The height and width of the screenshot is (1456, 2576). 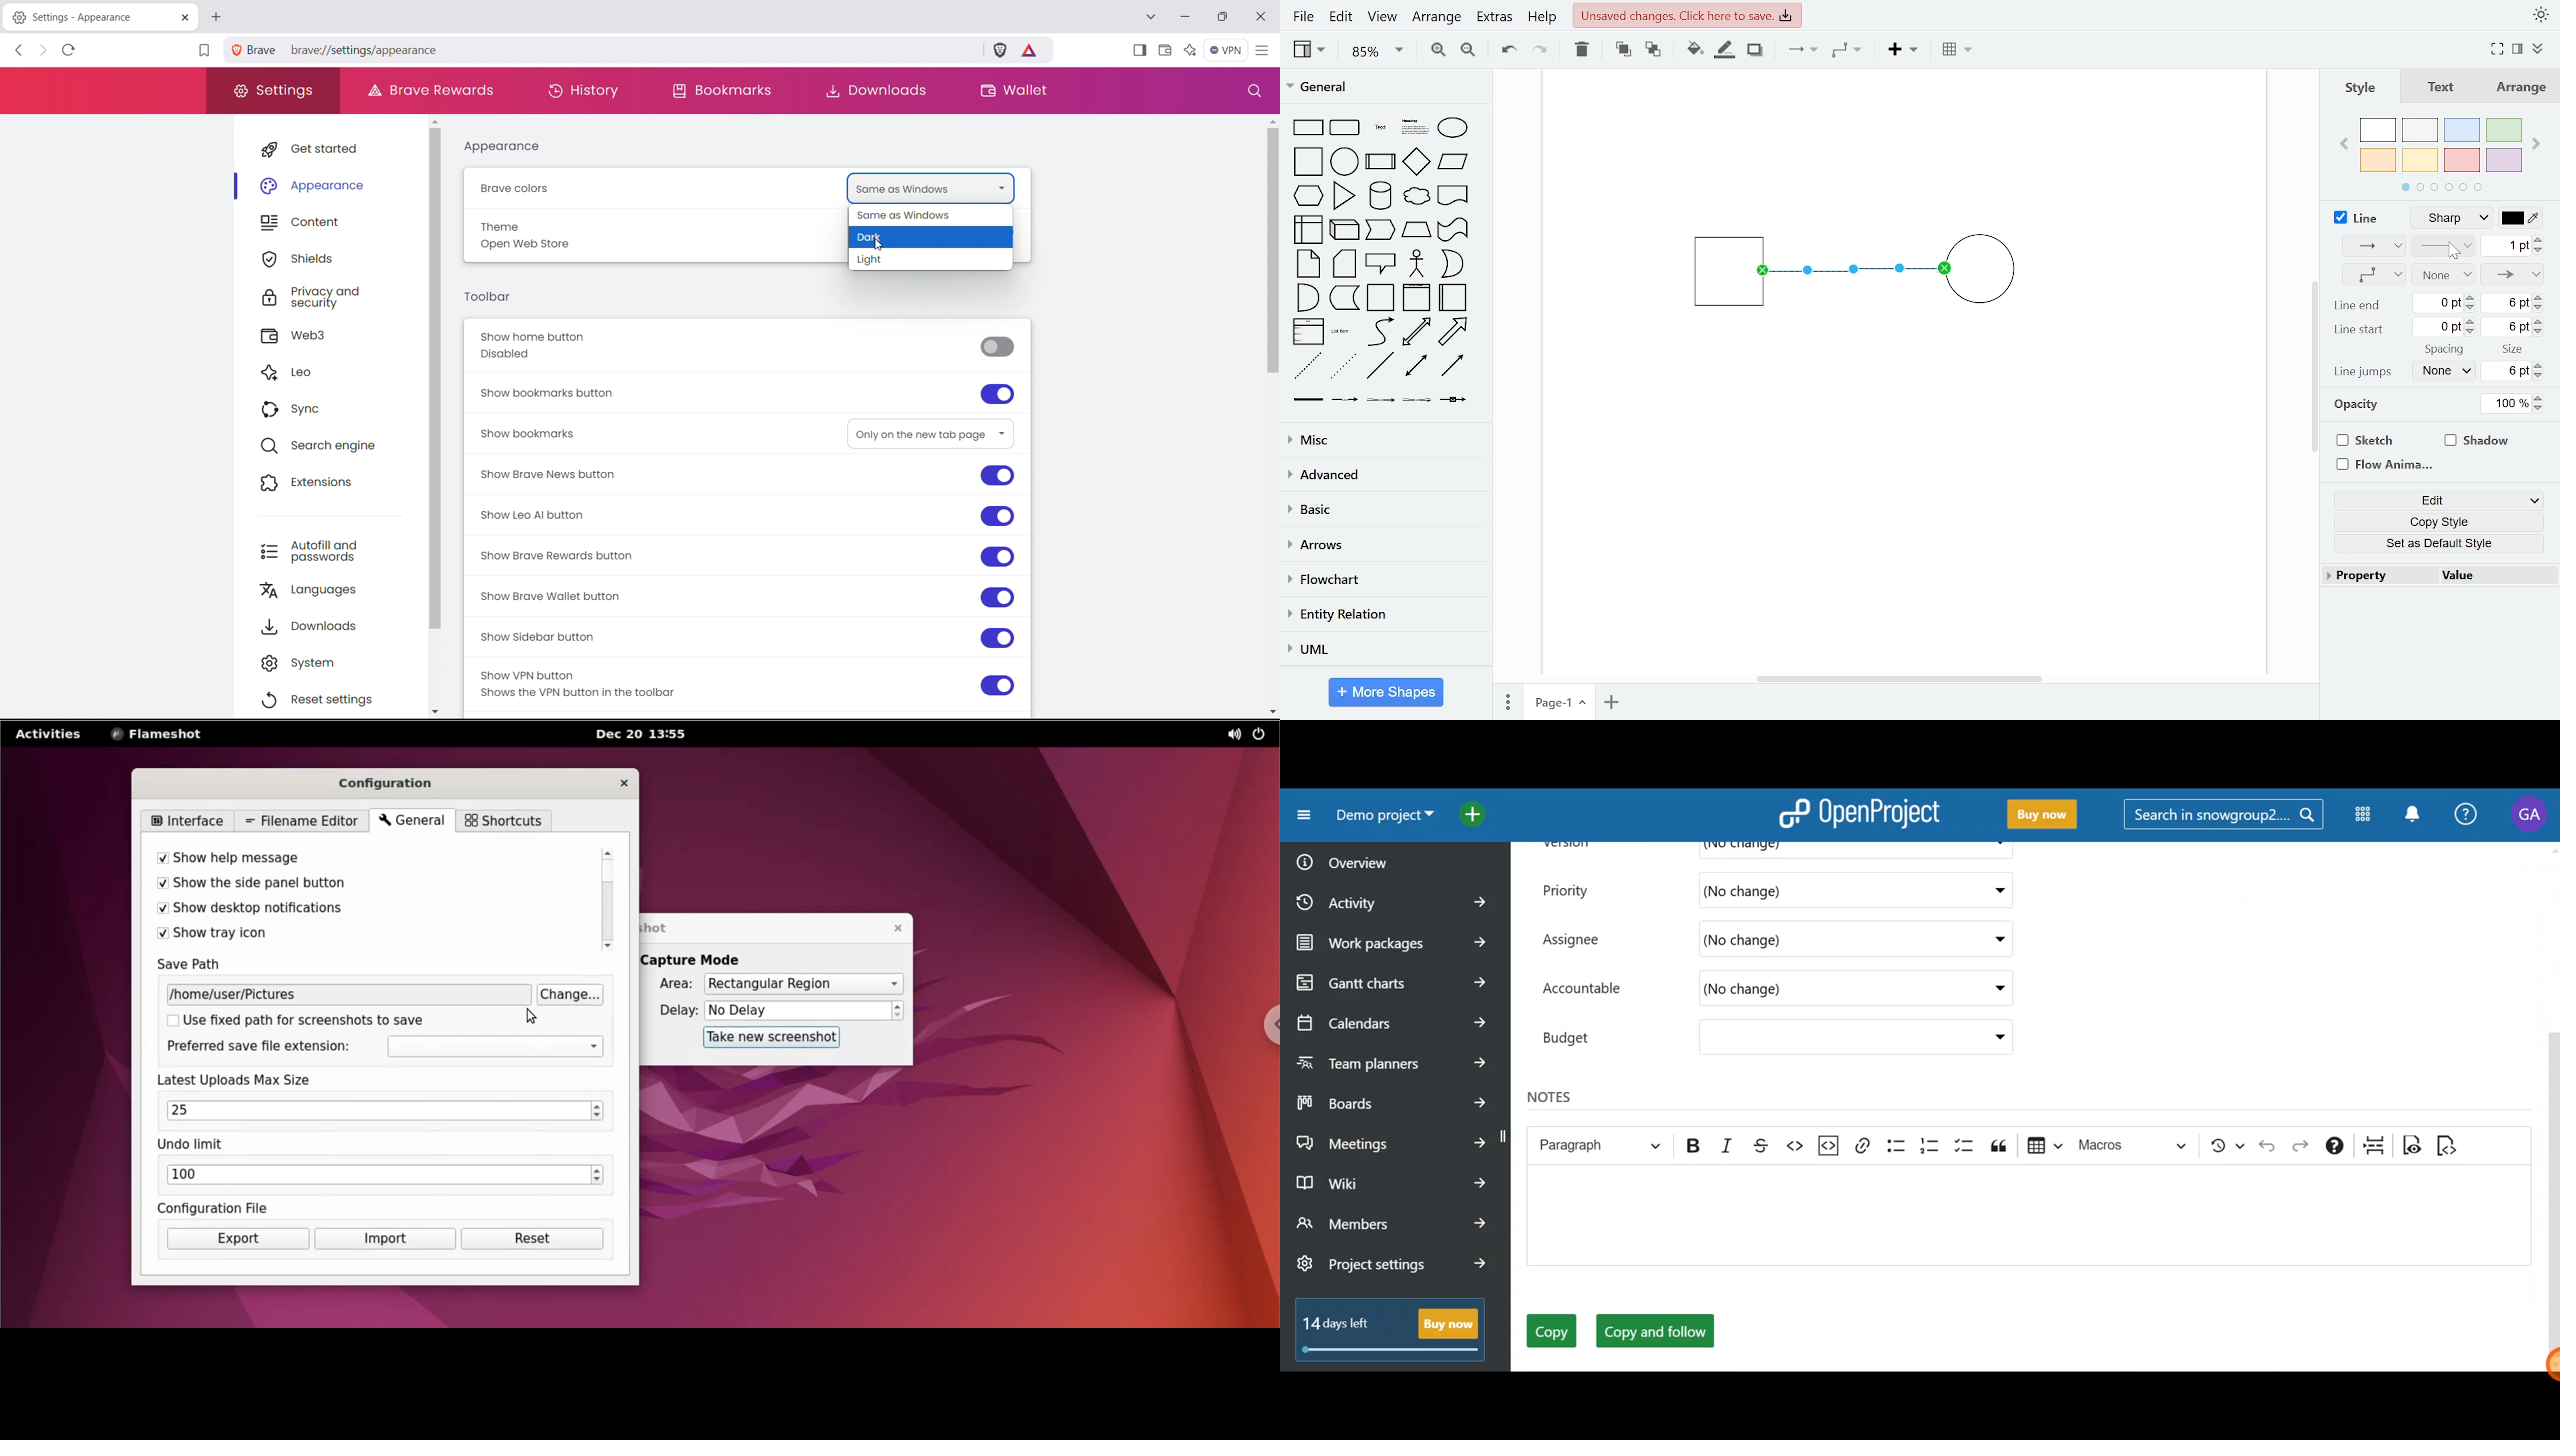 I want to click on circle, so click(x=1345, y=161).